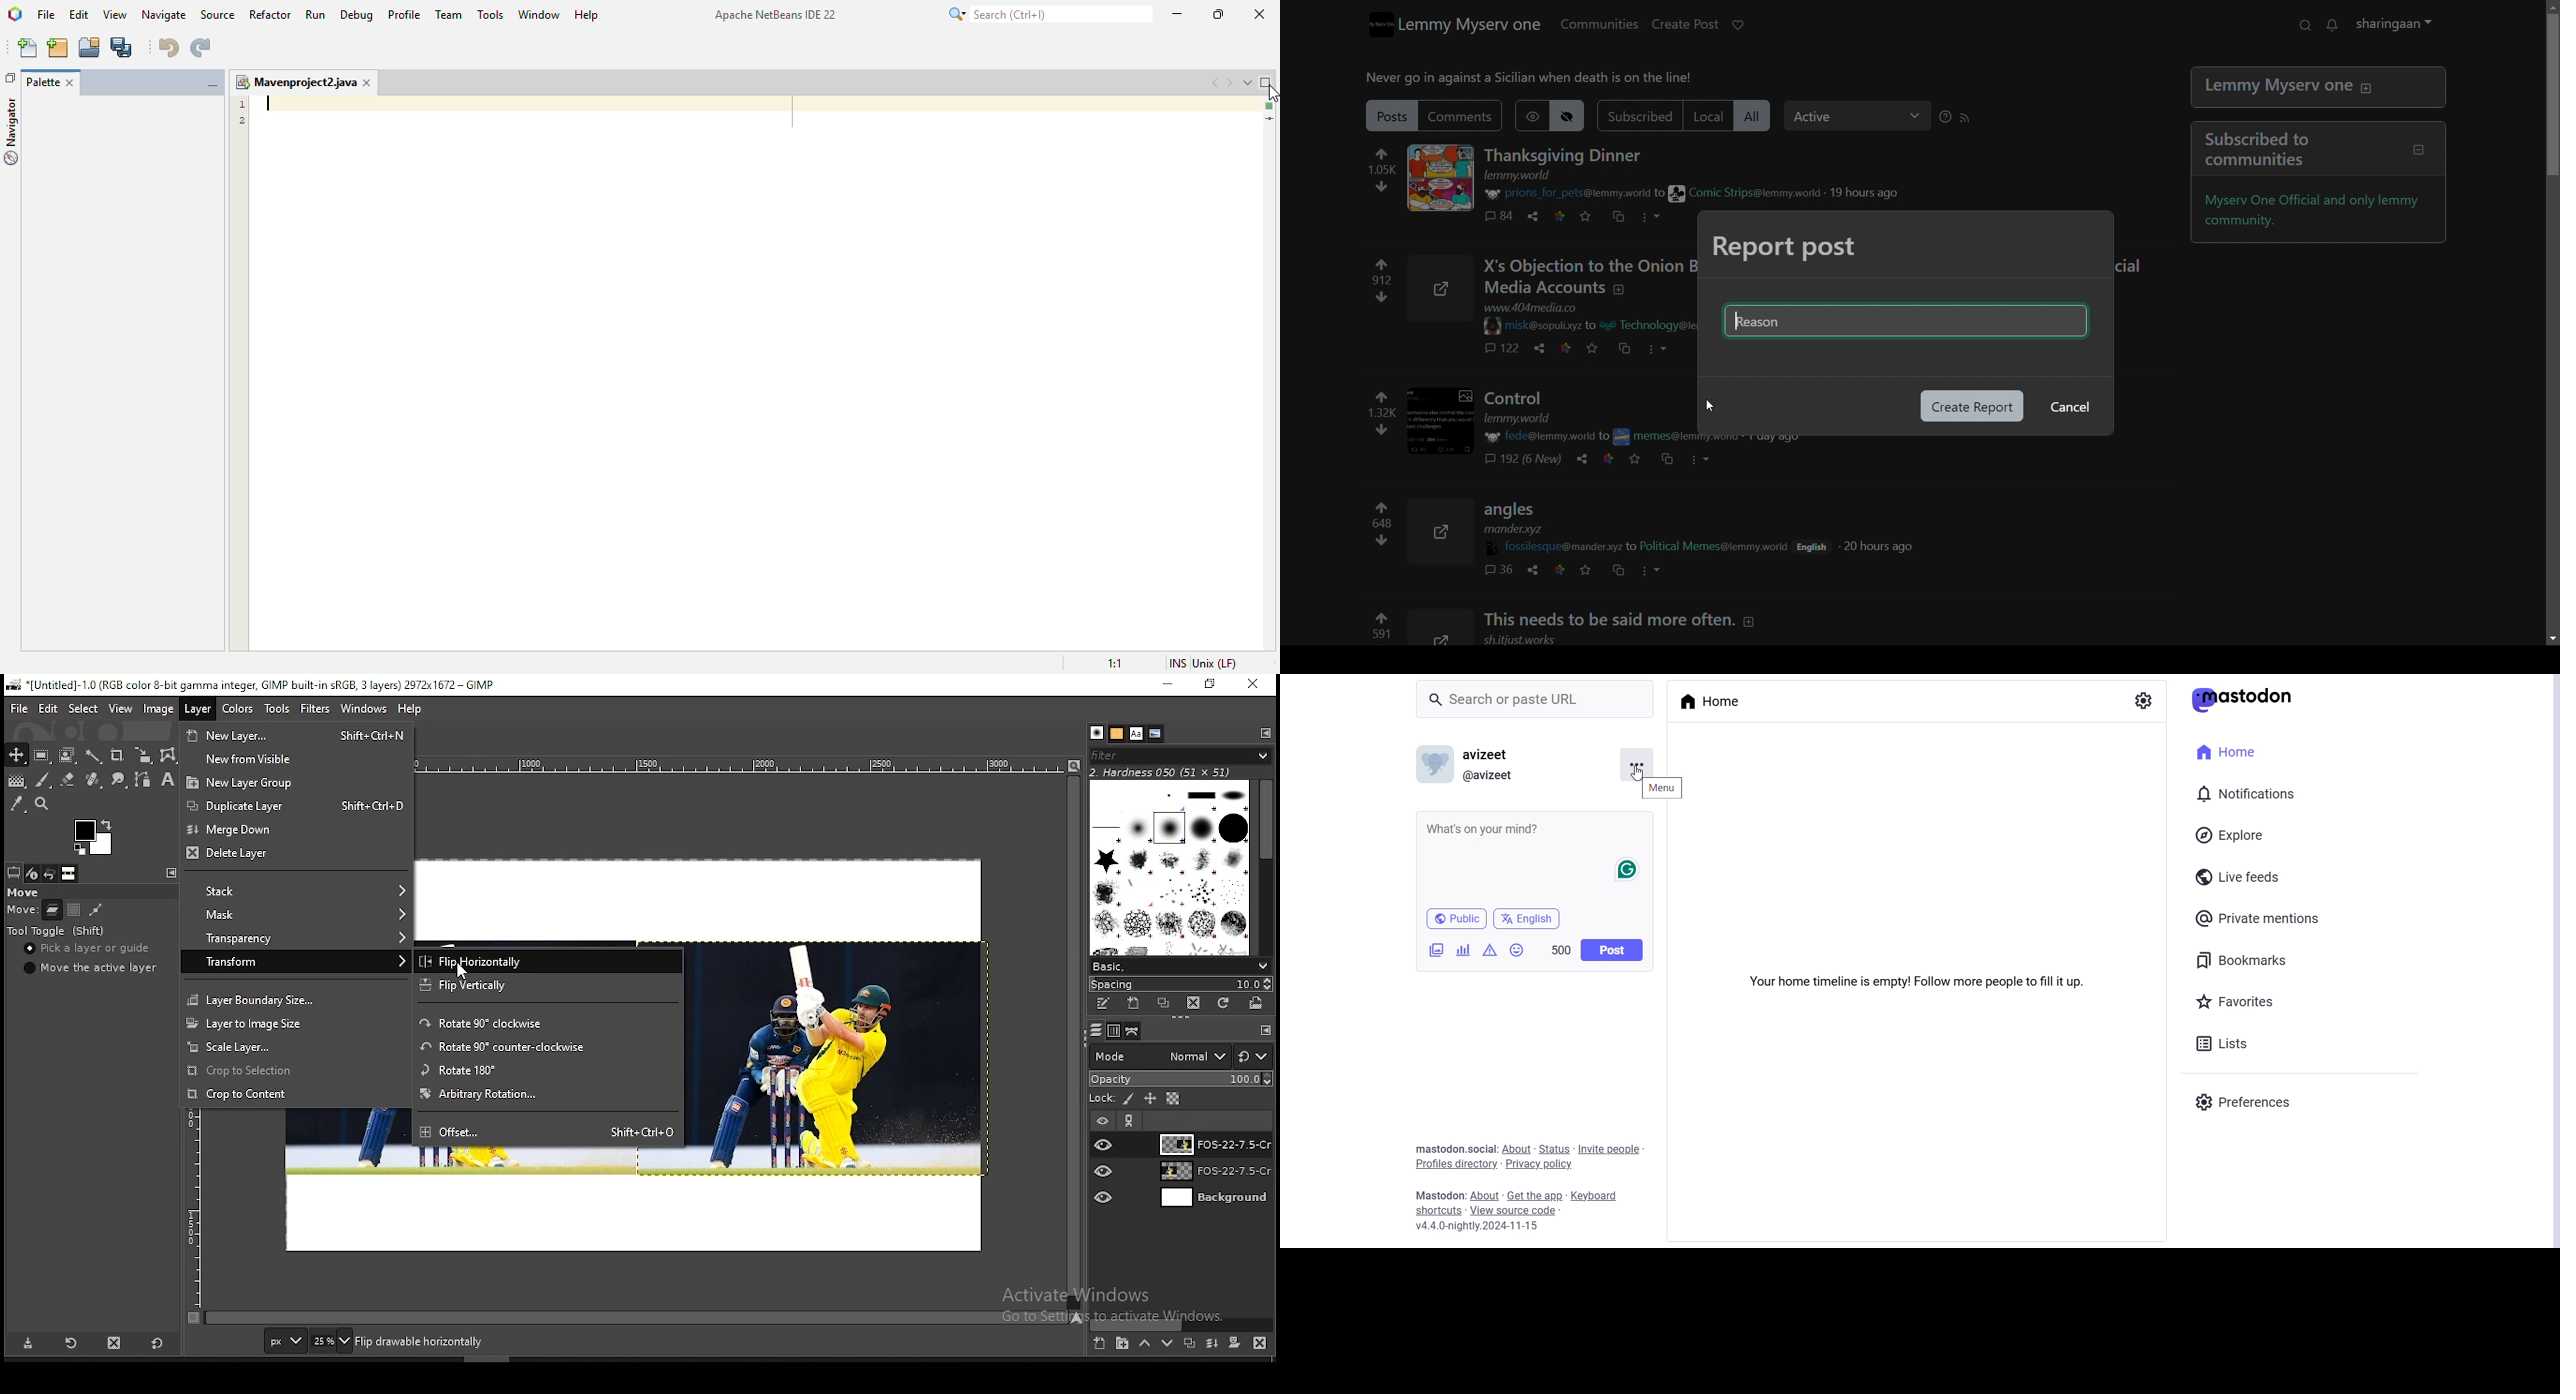 The width and height of the screenshot is (2576, 1400). Describe the element at coordinates (1559, 547) in the screenshot. I see `username` at that location.